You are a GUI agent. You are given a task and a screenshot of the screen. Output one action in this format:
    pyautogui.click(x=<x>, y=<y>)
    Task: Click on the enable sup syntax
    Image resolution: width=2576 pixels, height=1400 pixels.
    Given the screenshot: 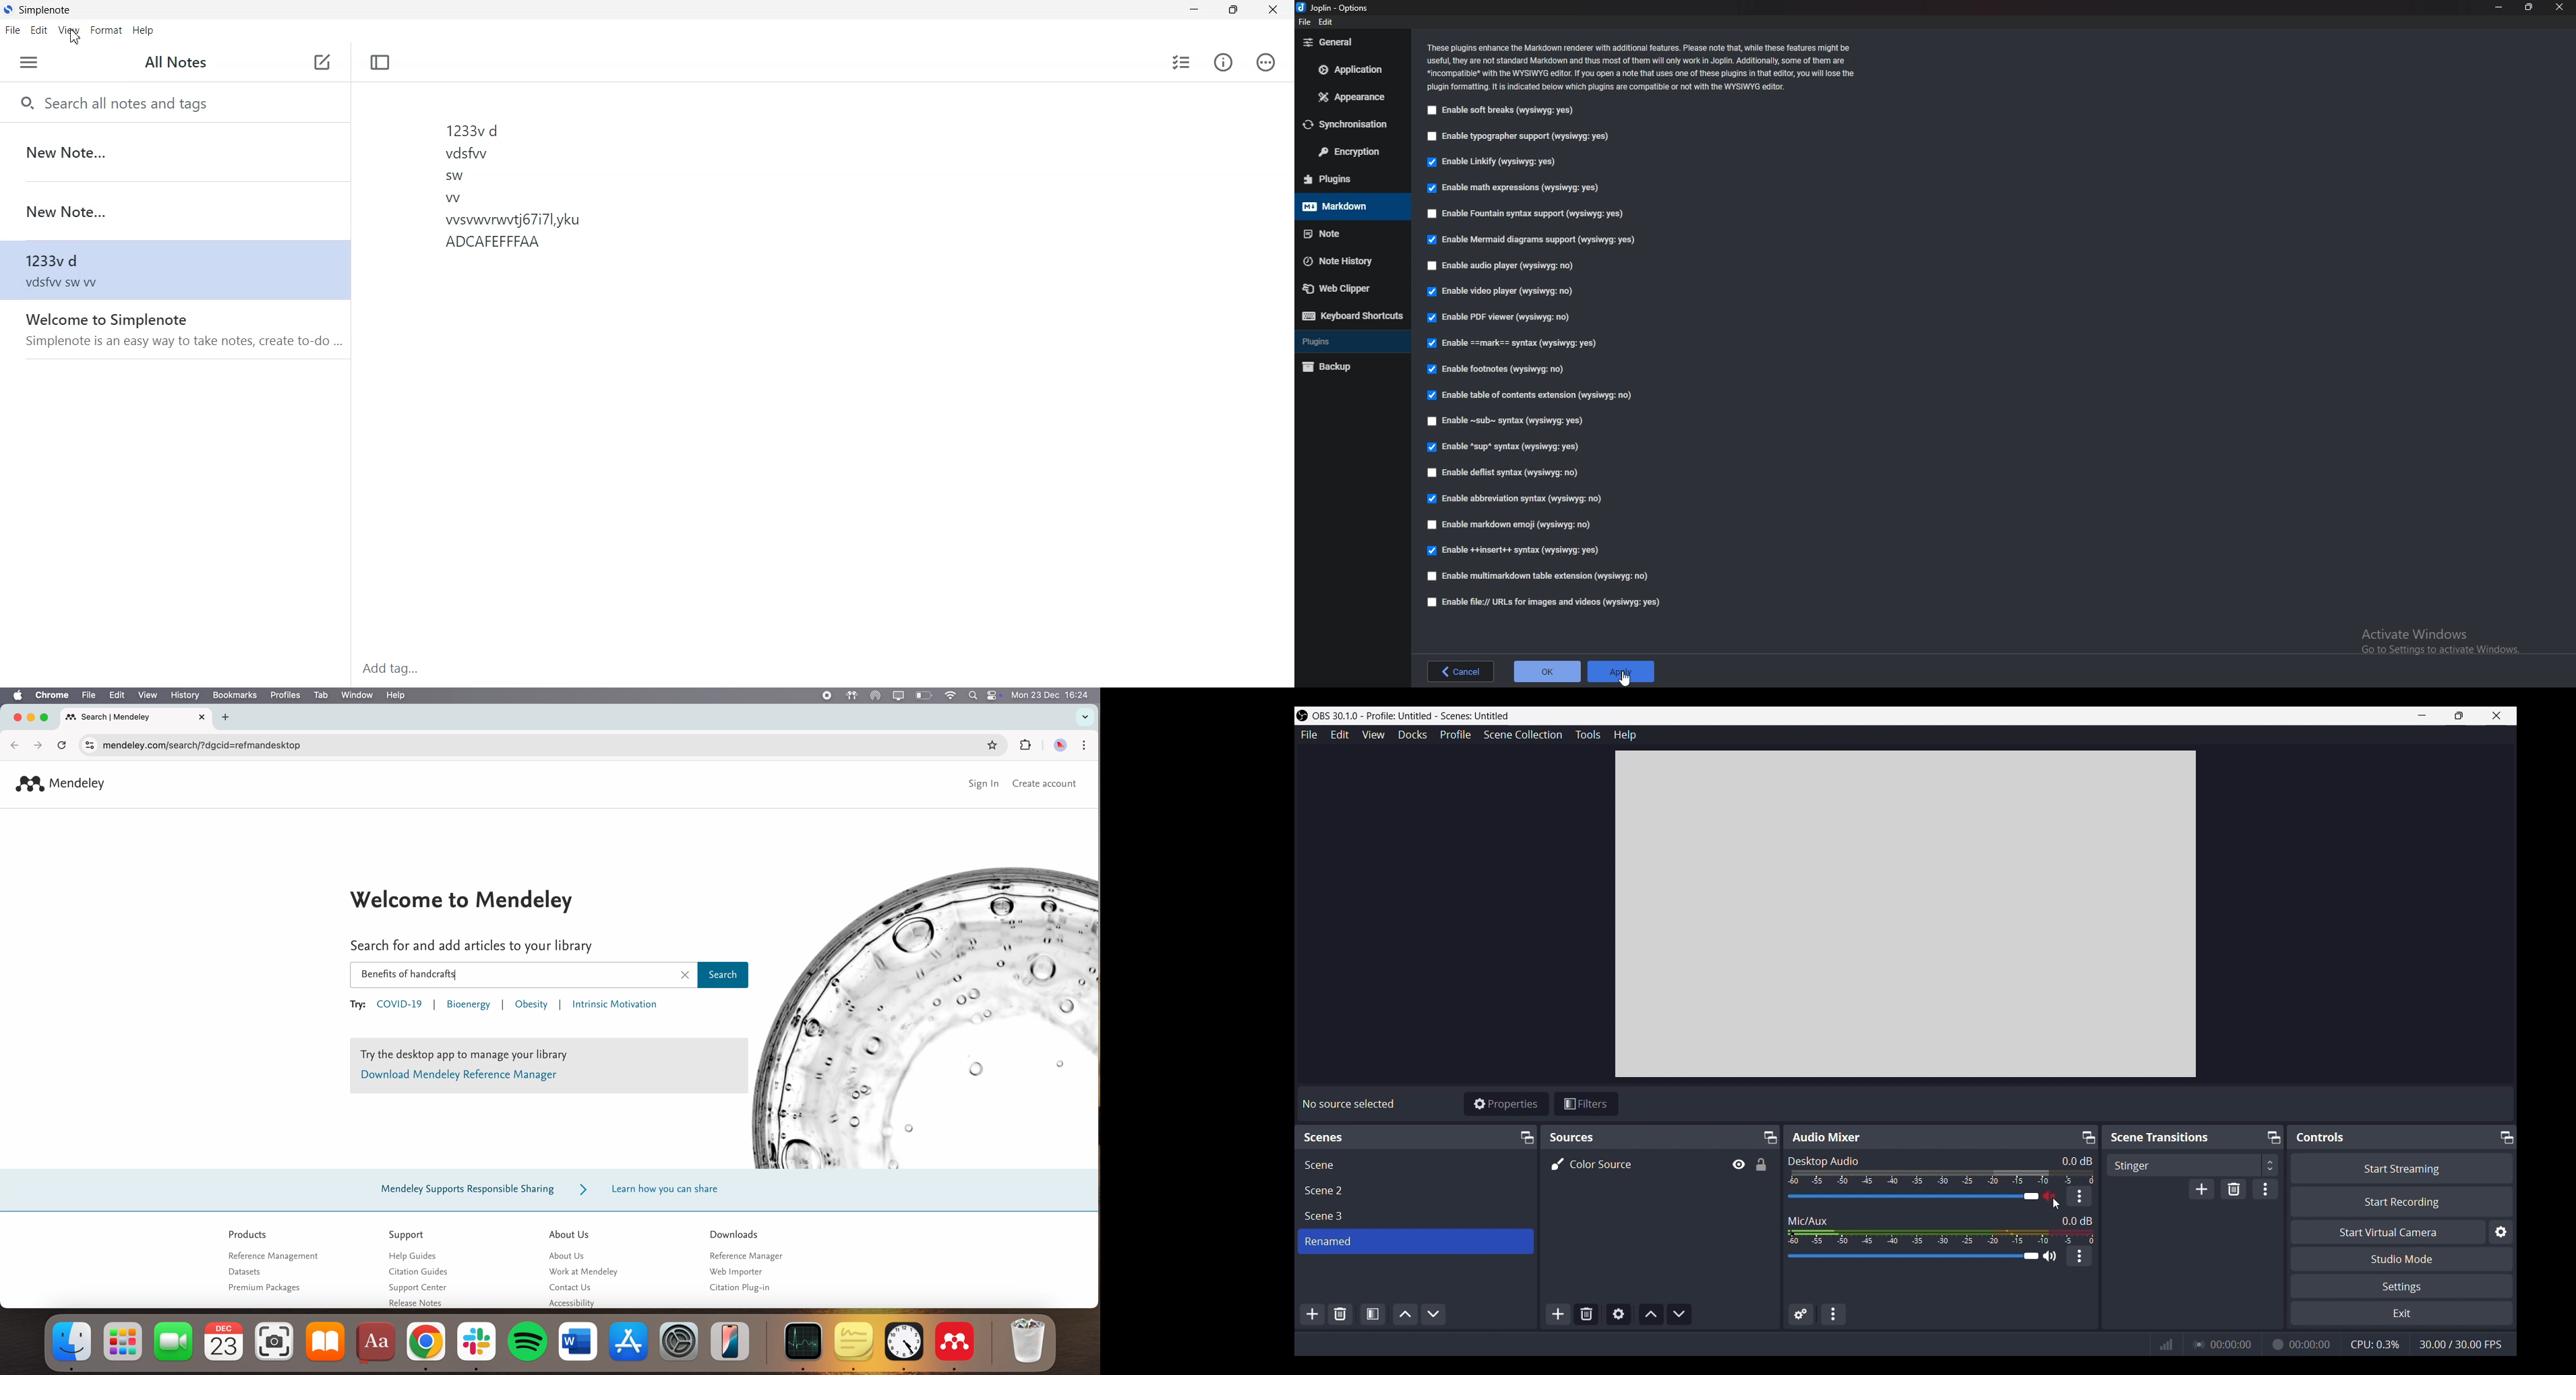 What is the action you would take?
    pyautogui.click(x=1504, y=446)
    